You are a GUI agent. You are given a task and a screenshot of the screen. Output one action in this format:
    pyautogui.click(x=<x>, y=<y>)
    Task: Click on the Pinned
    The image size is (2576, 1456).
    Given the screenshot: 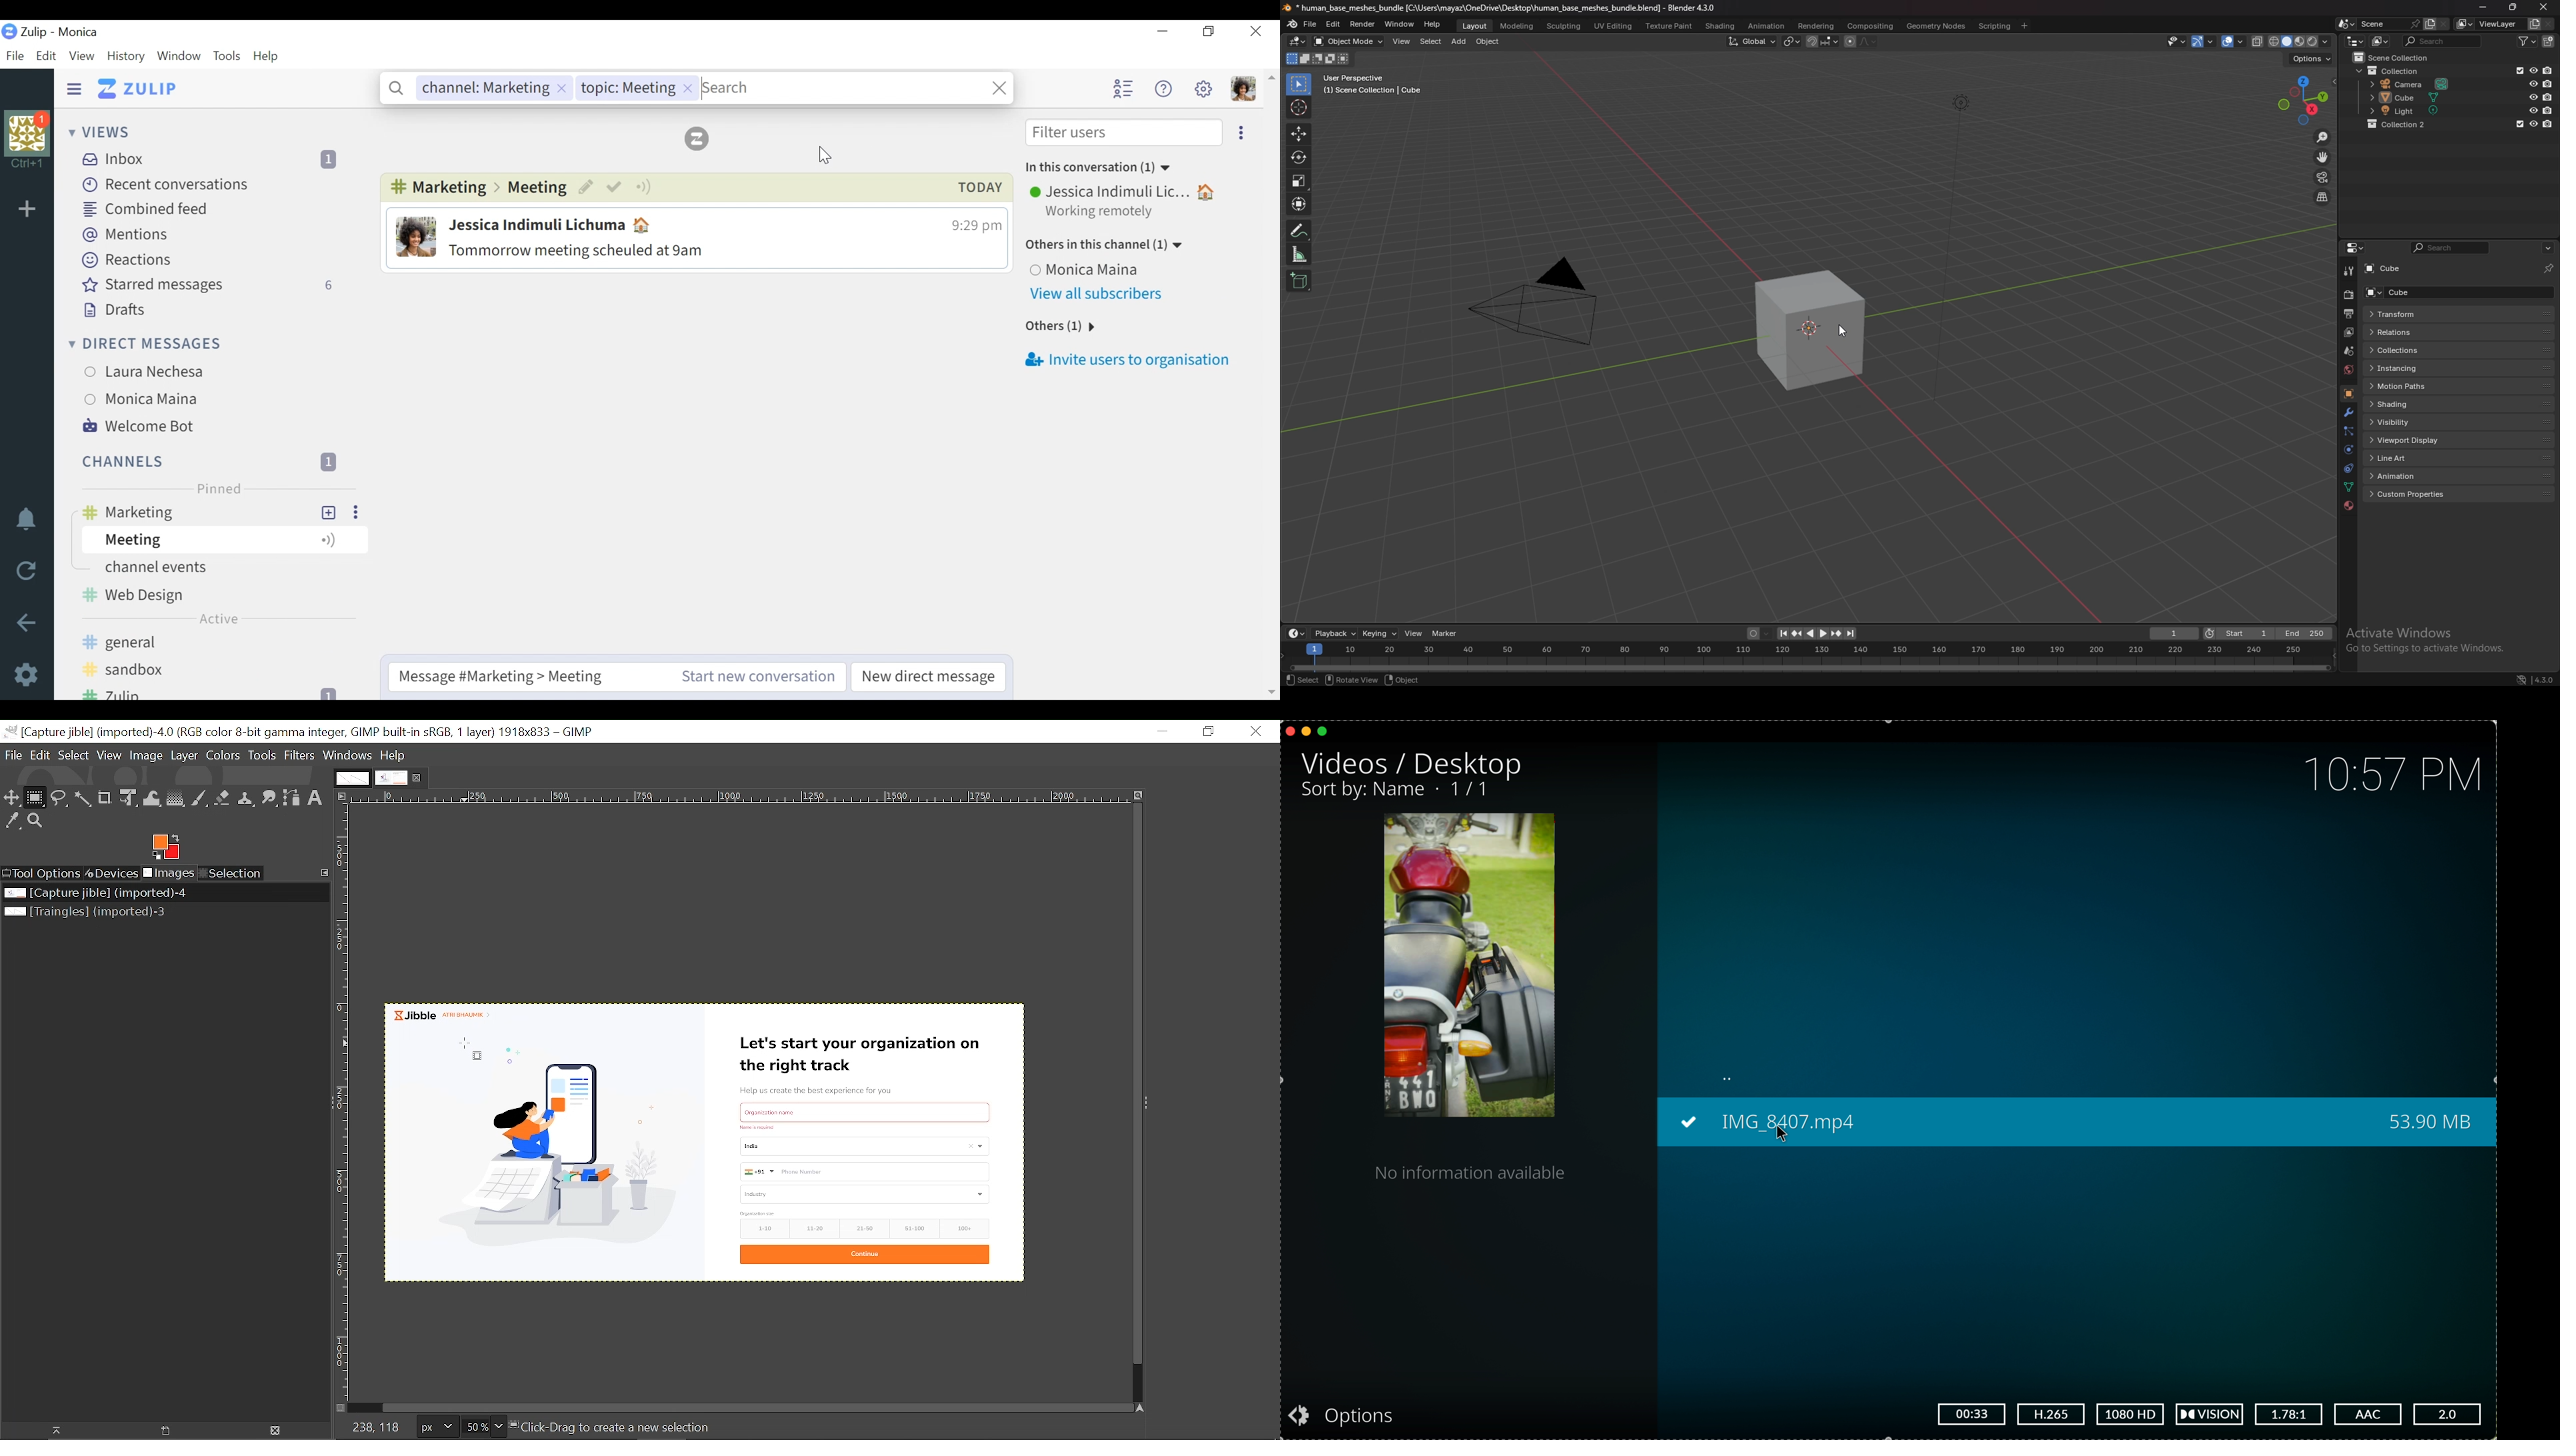 What is the action you would take?
    pyautogui.click(x=219, y=489)
    